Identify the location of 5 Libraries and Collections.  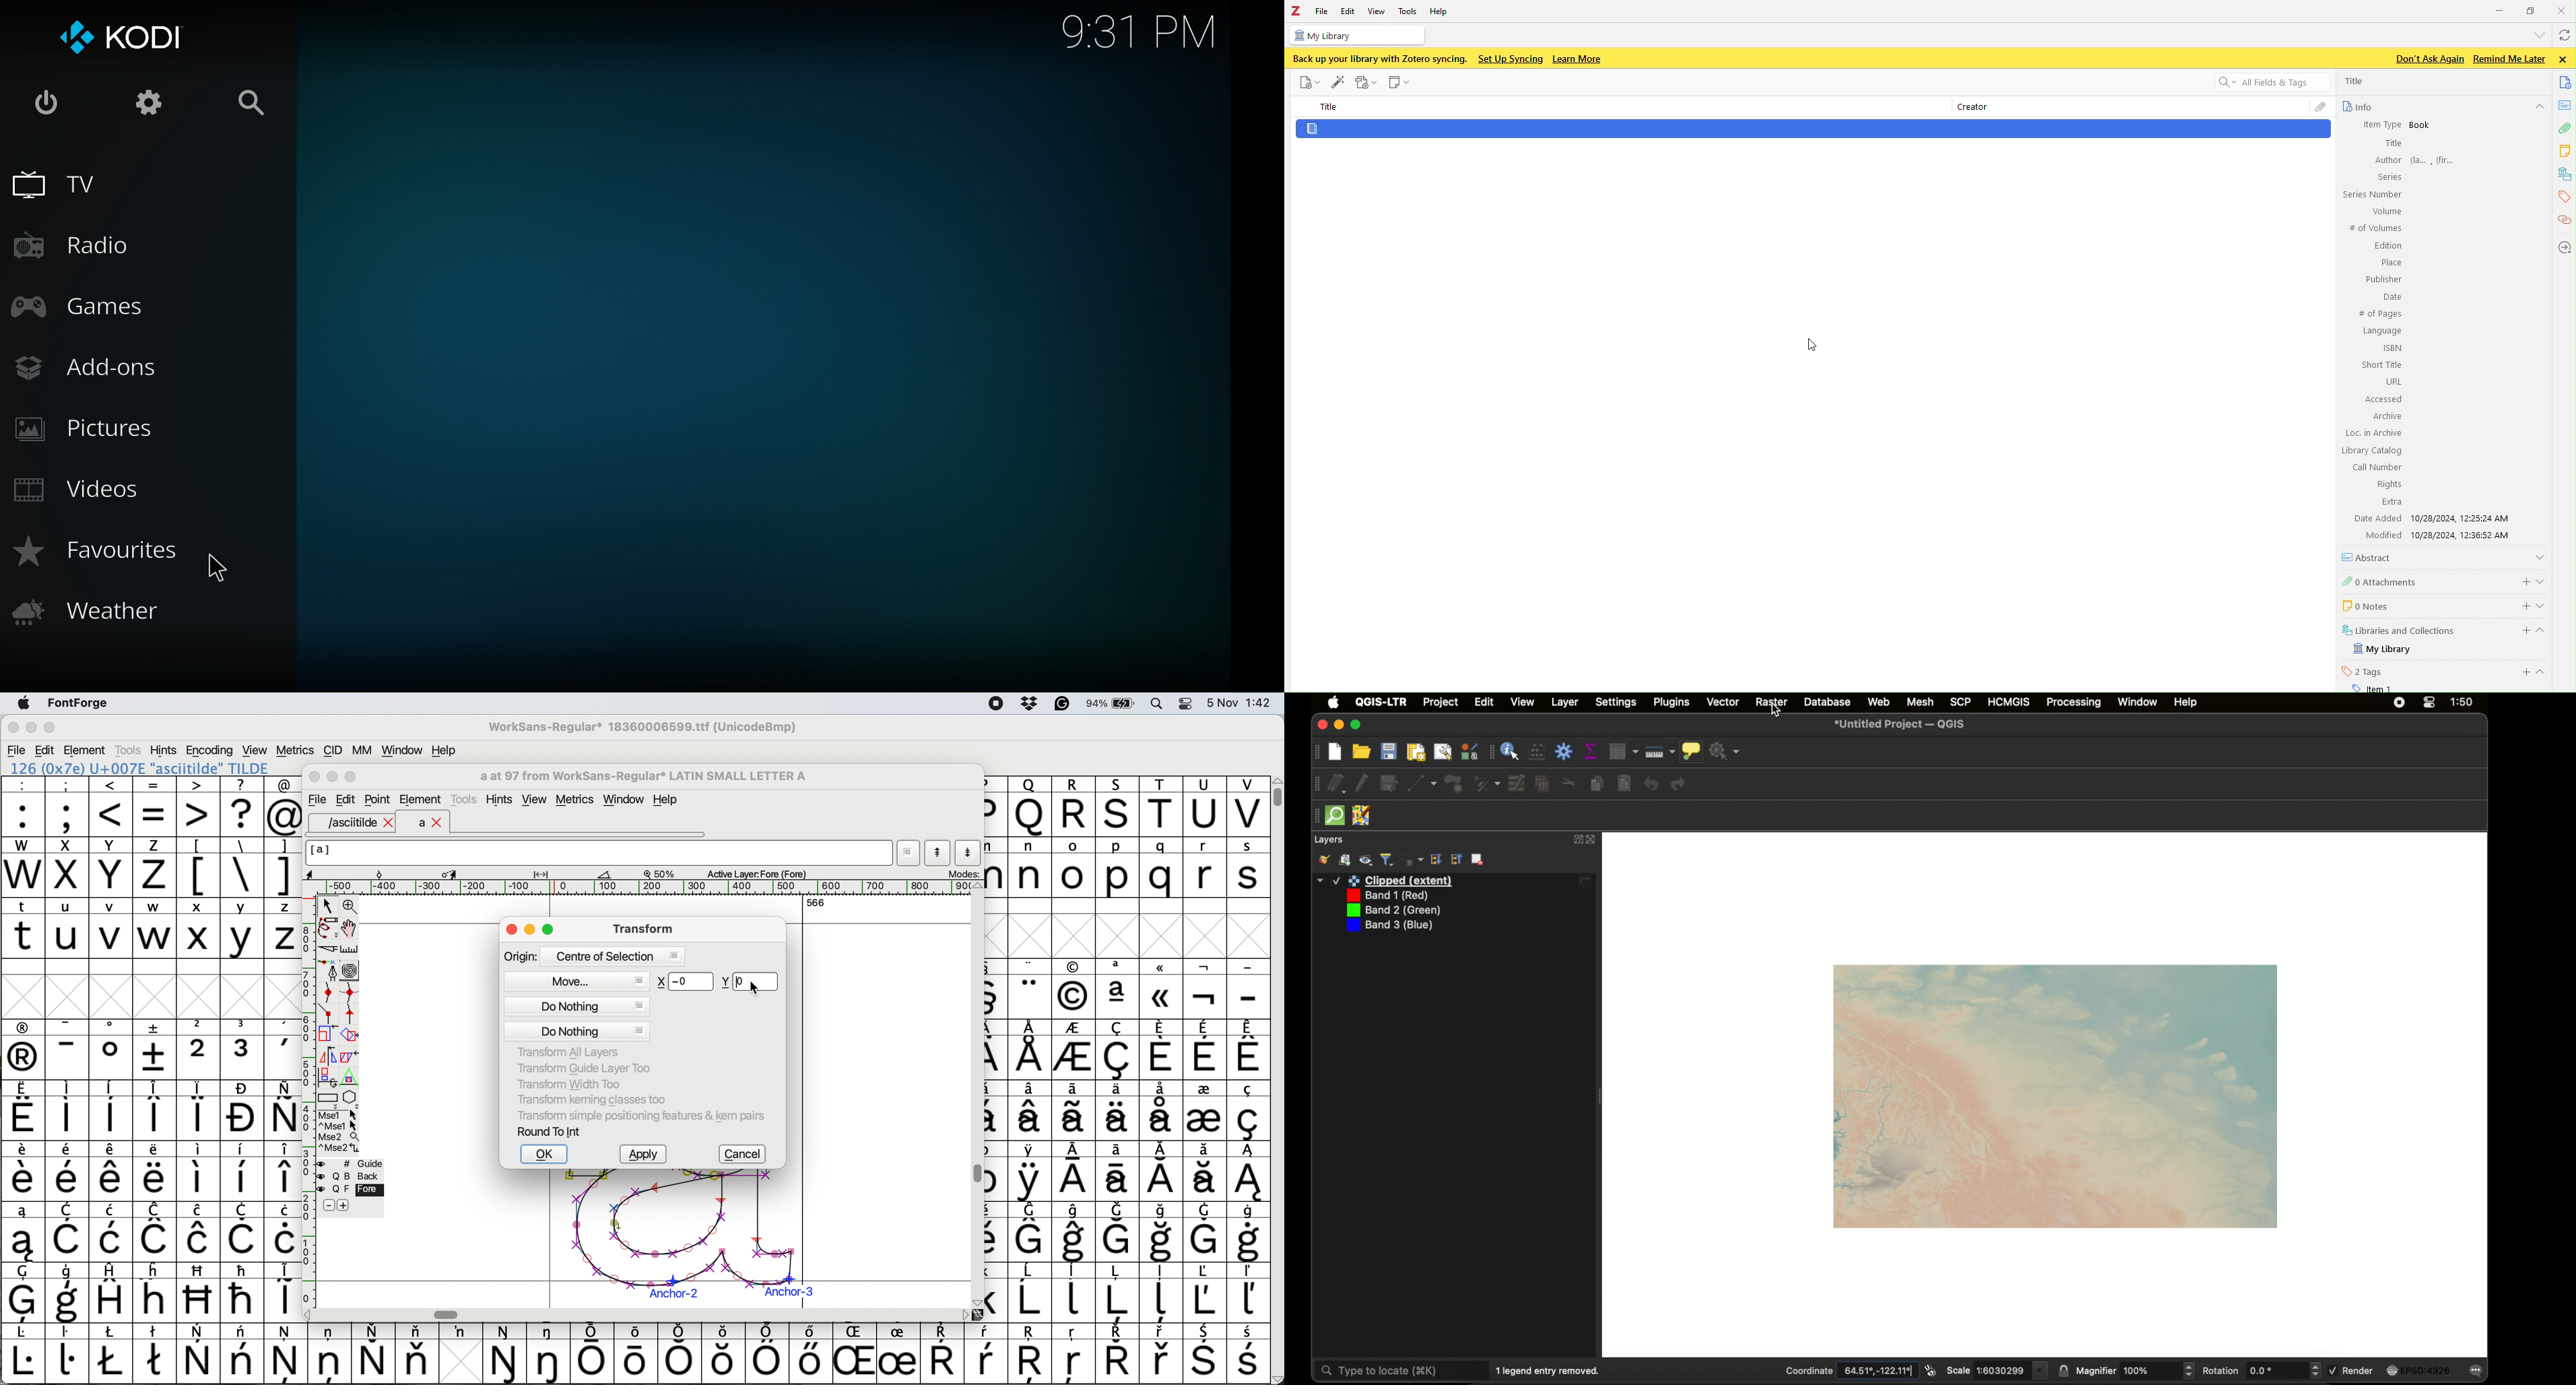
(2400, 629).